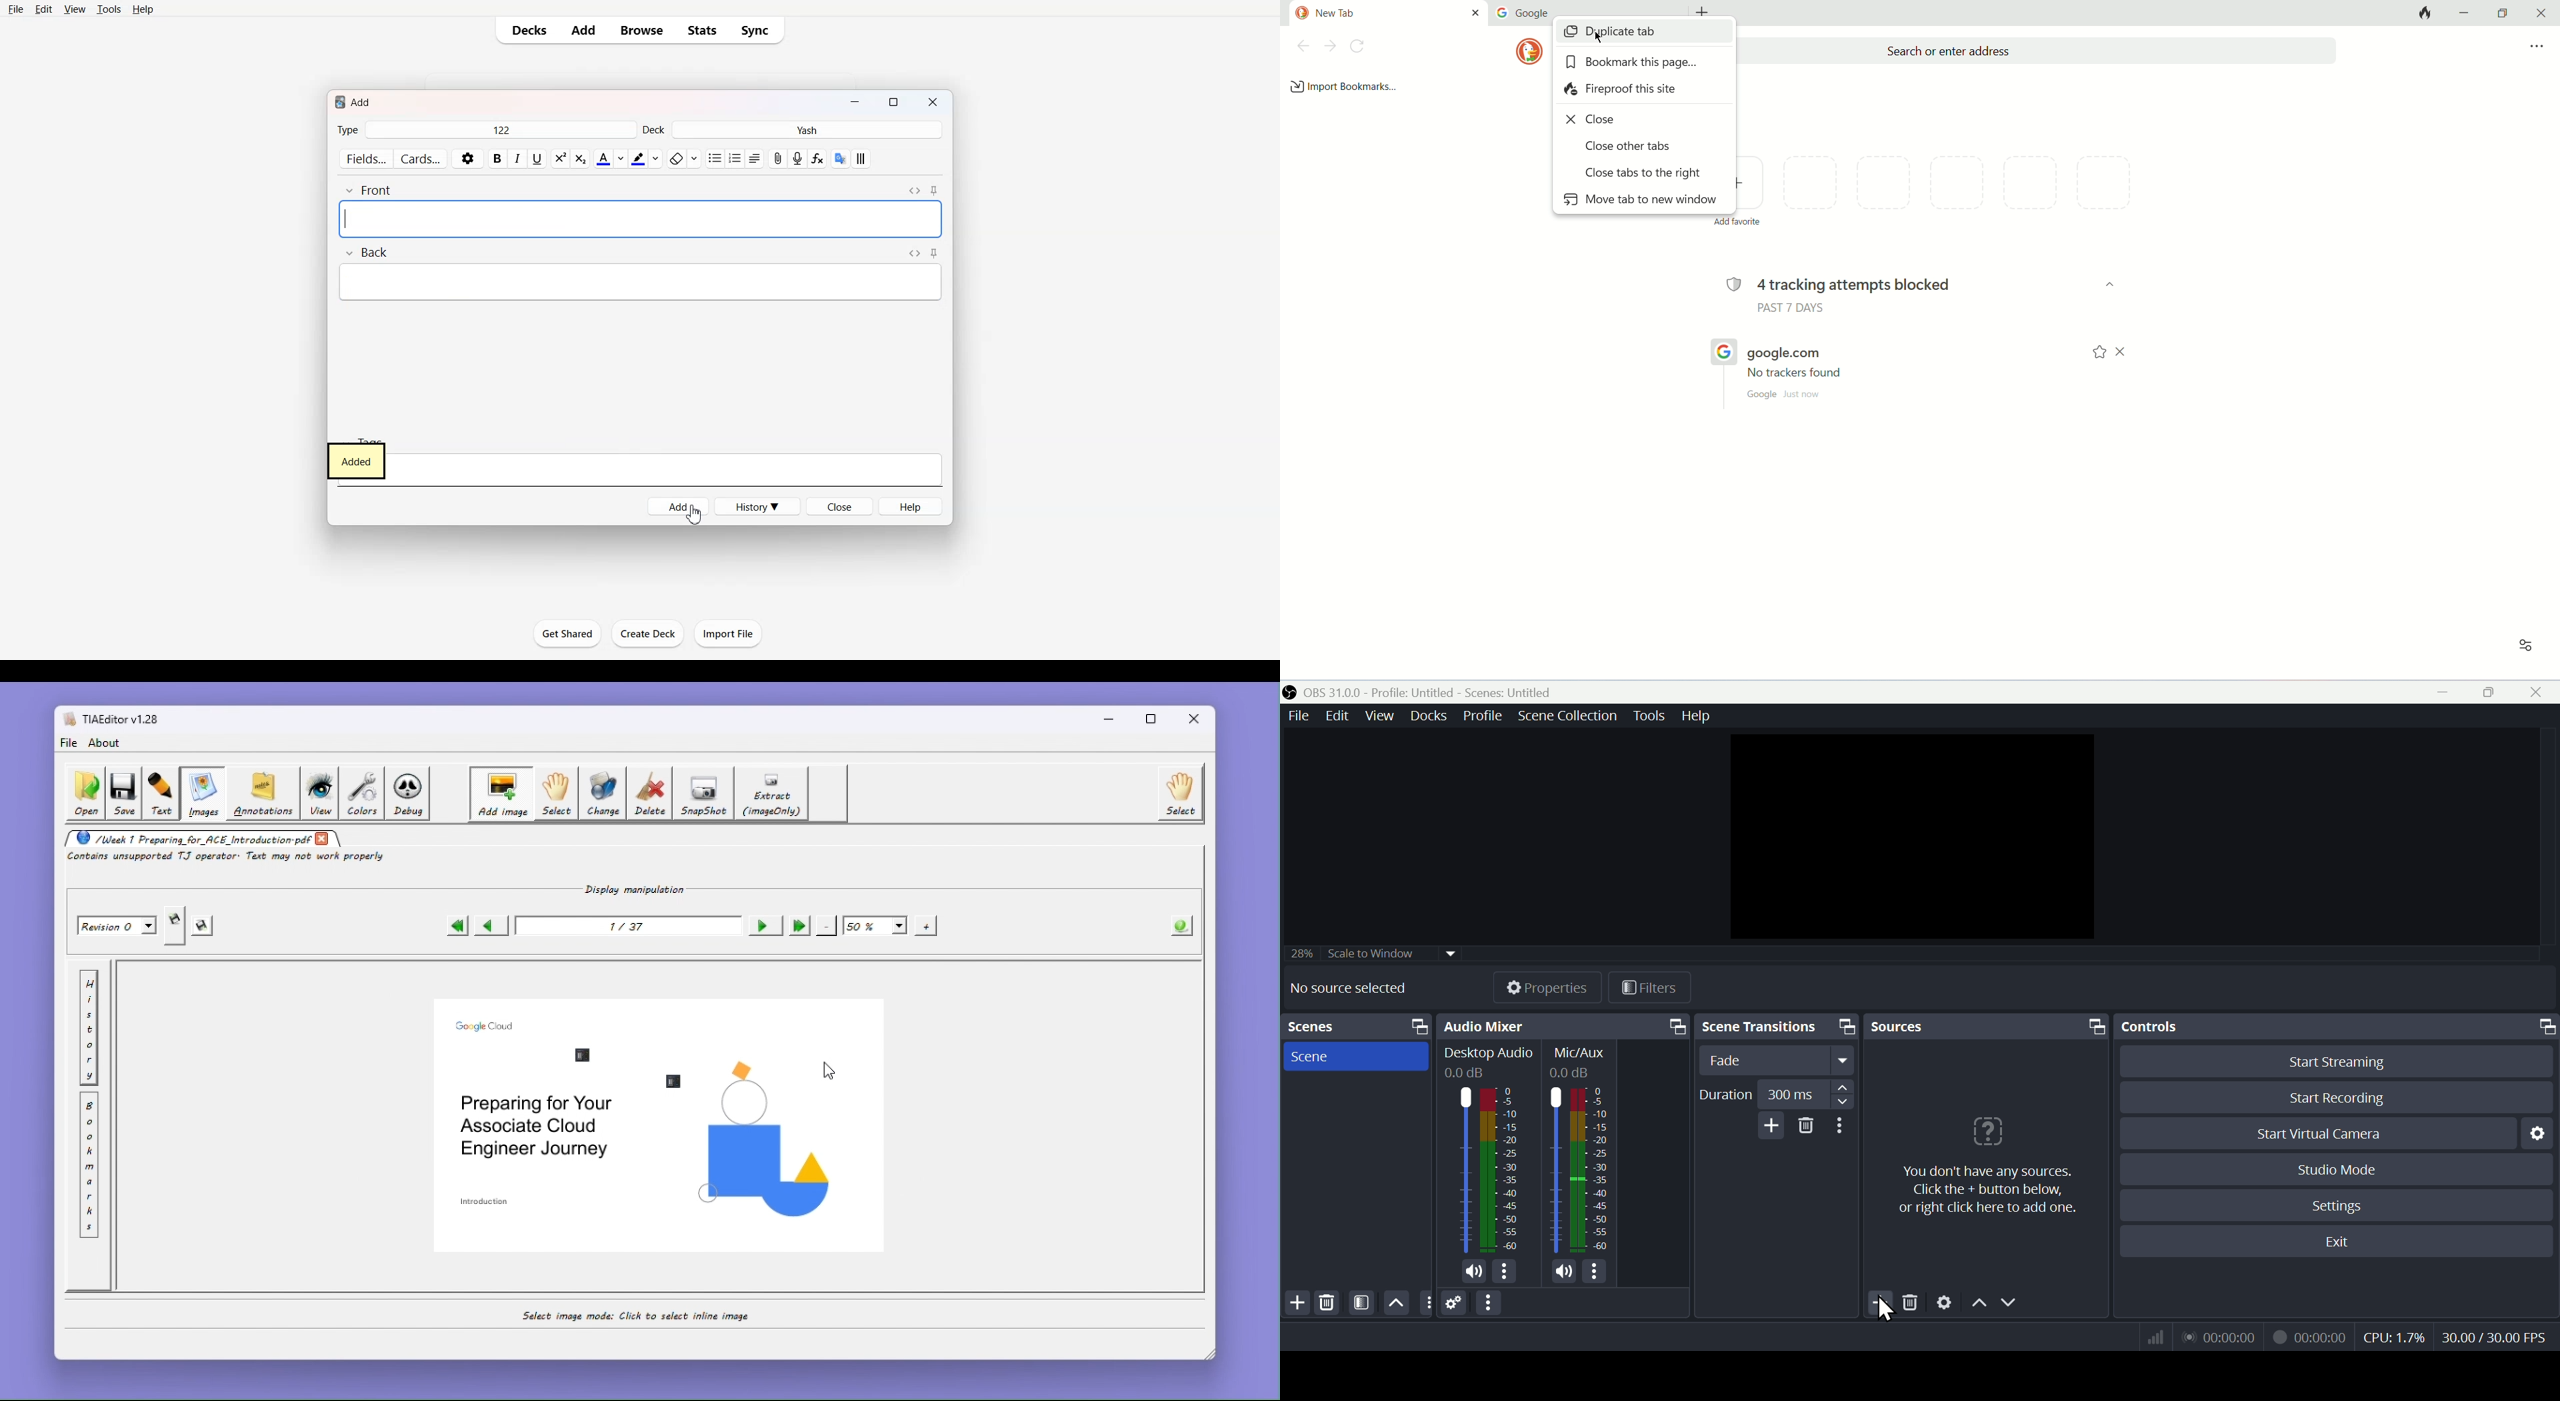  I want to click on (un)mute, so click(1564, 1272).